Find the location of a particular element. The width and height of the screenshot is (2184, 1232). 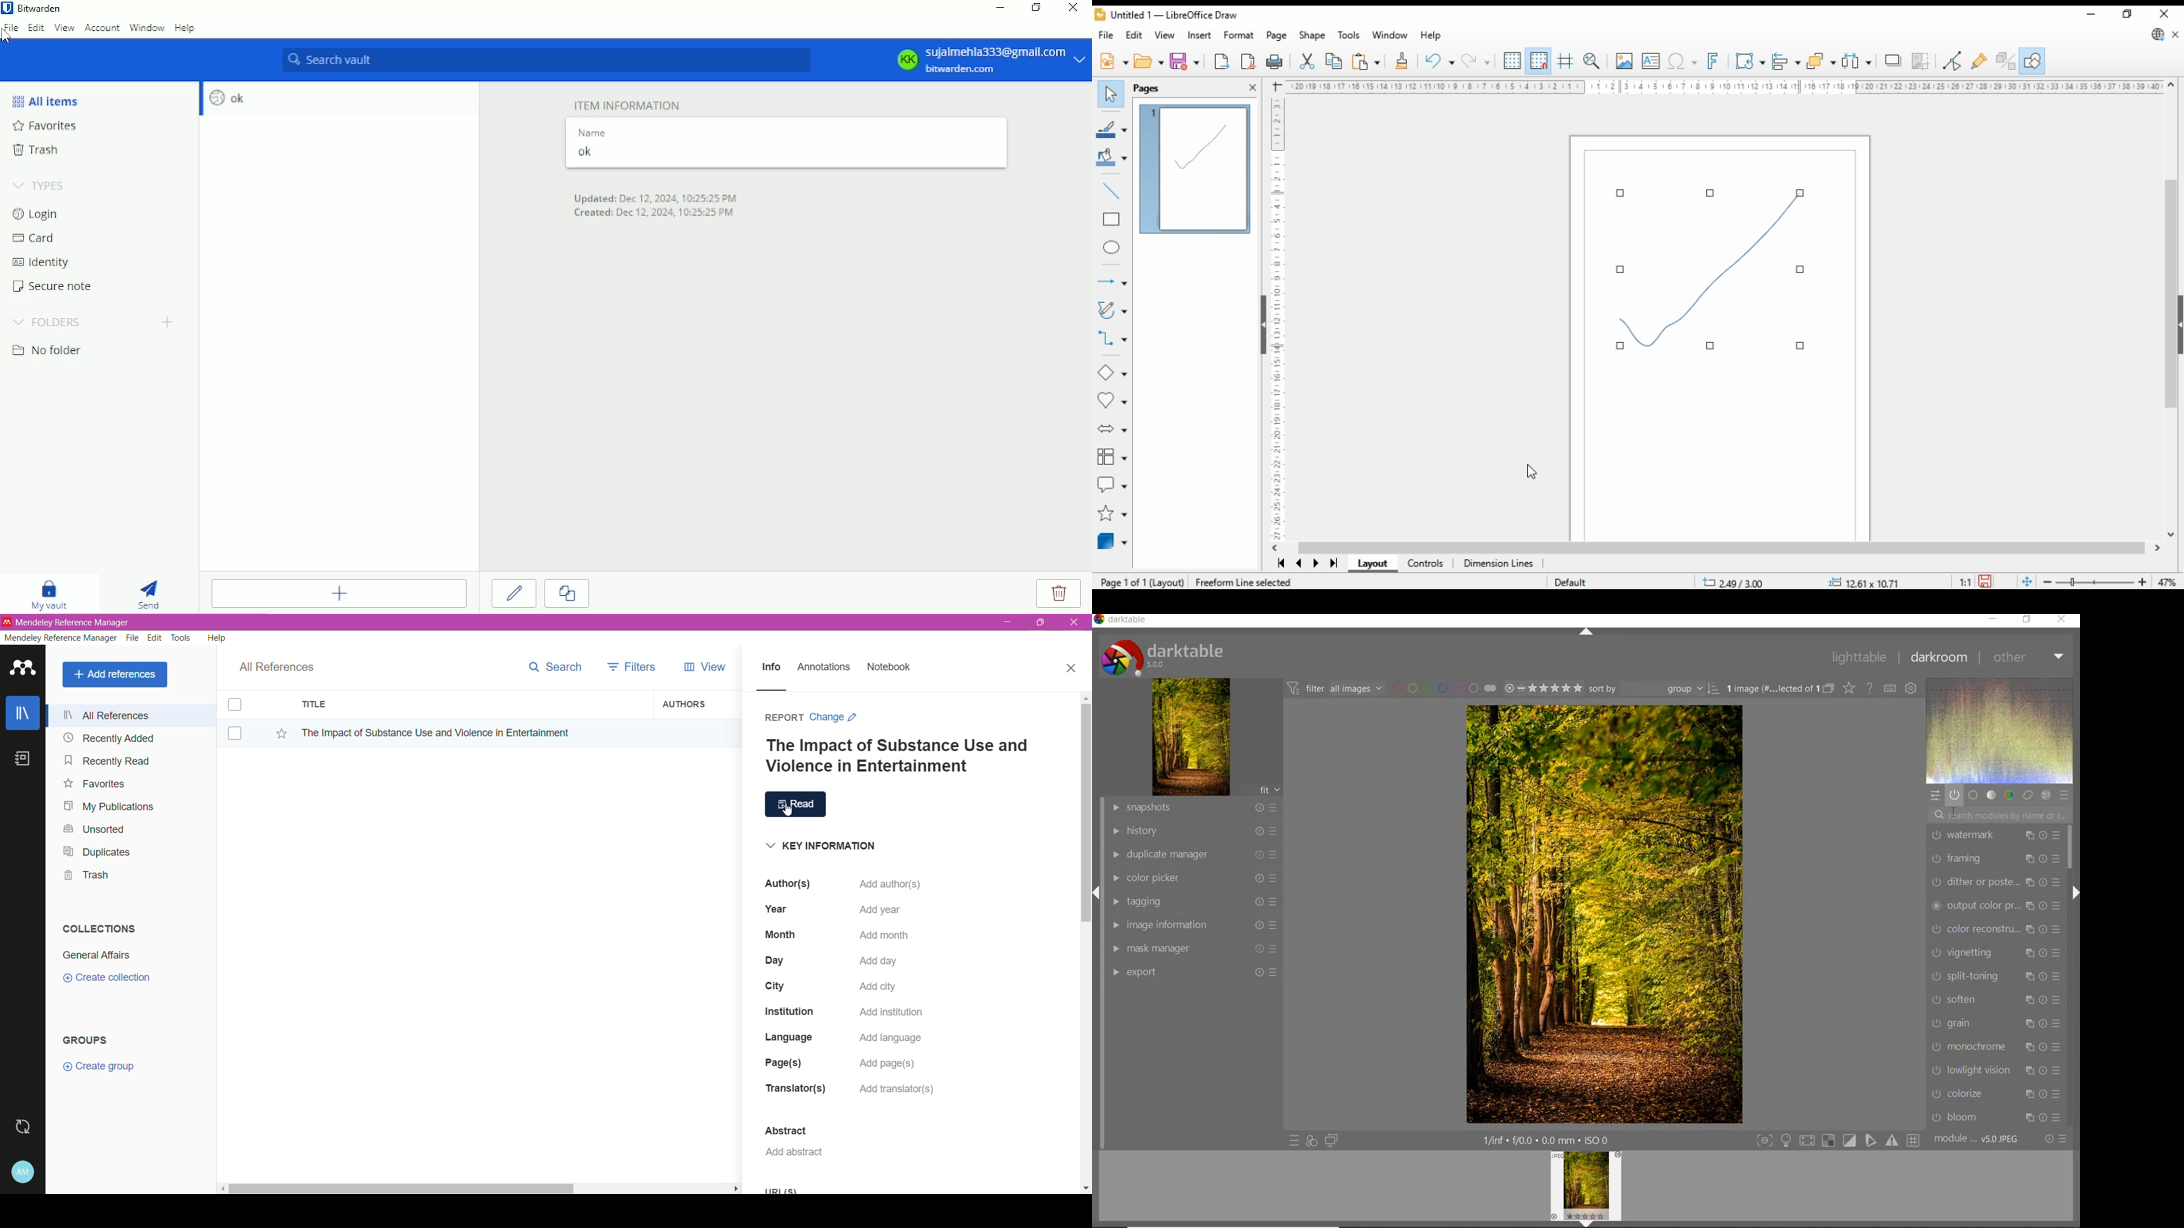

minimize is located at coordinates (2090, 12).